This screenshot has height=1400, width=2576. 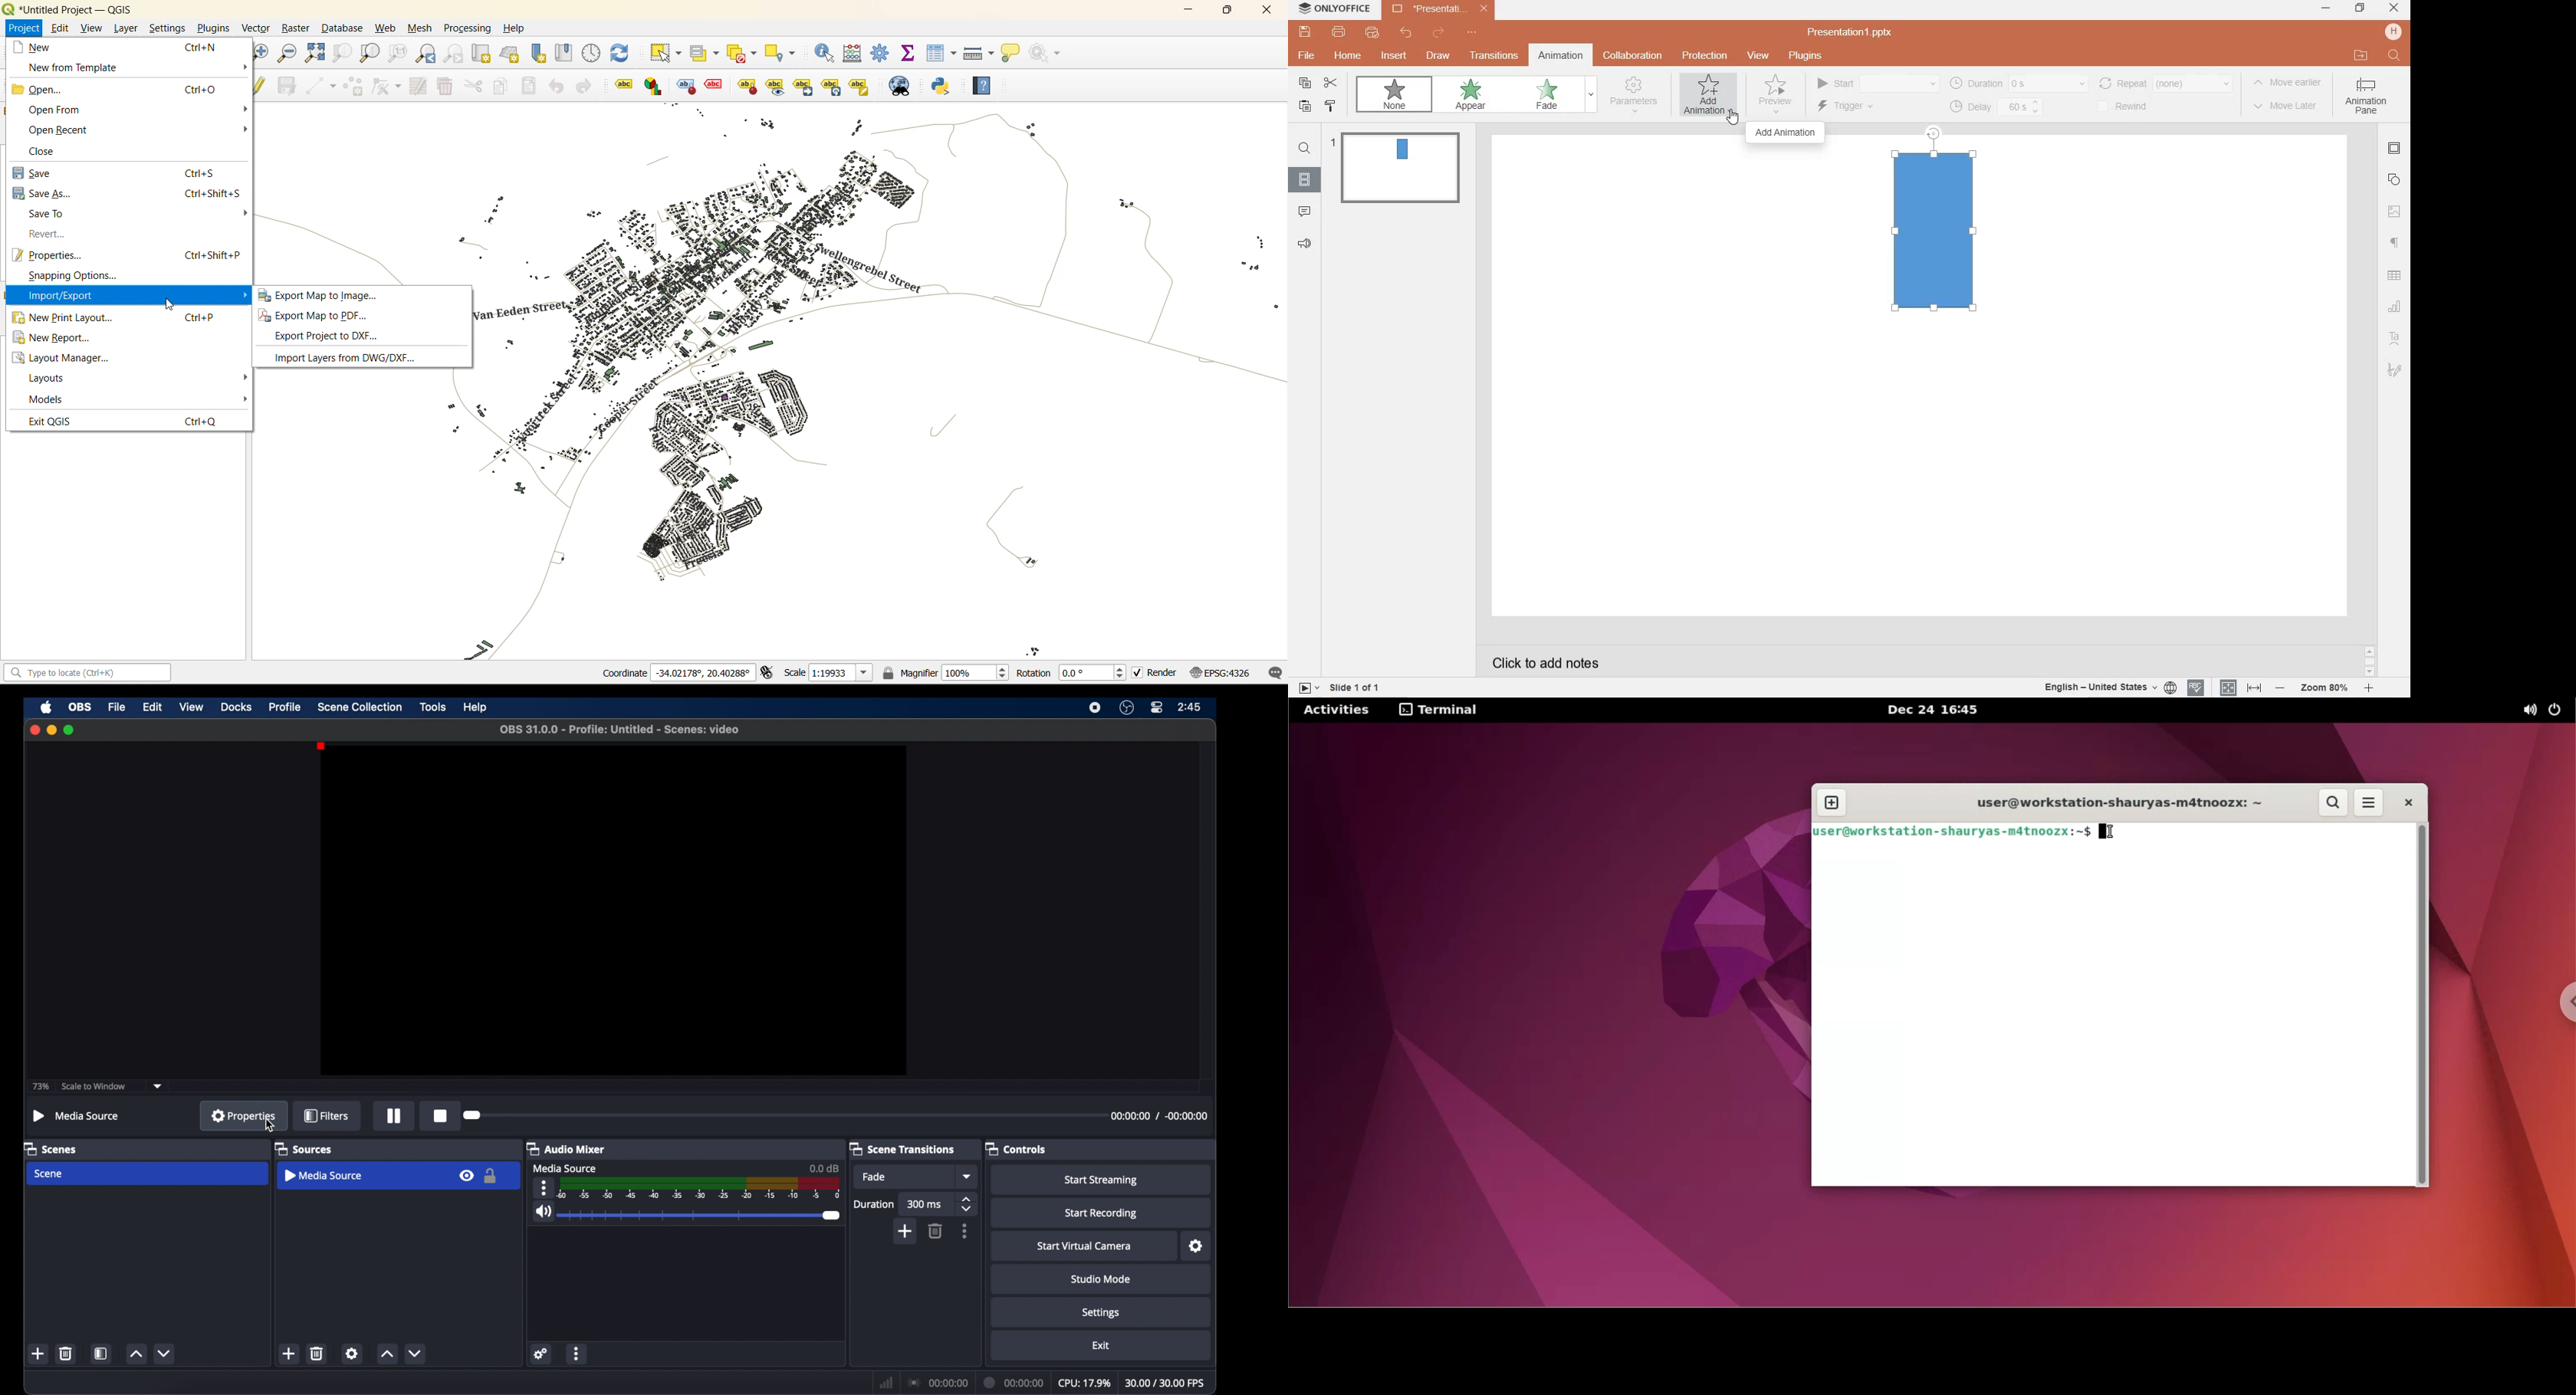 What do you see at coordinates (968, 1205) in the screenshot?
I see `stepper buttons` at bounding box center [968, 1205].